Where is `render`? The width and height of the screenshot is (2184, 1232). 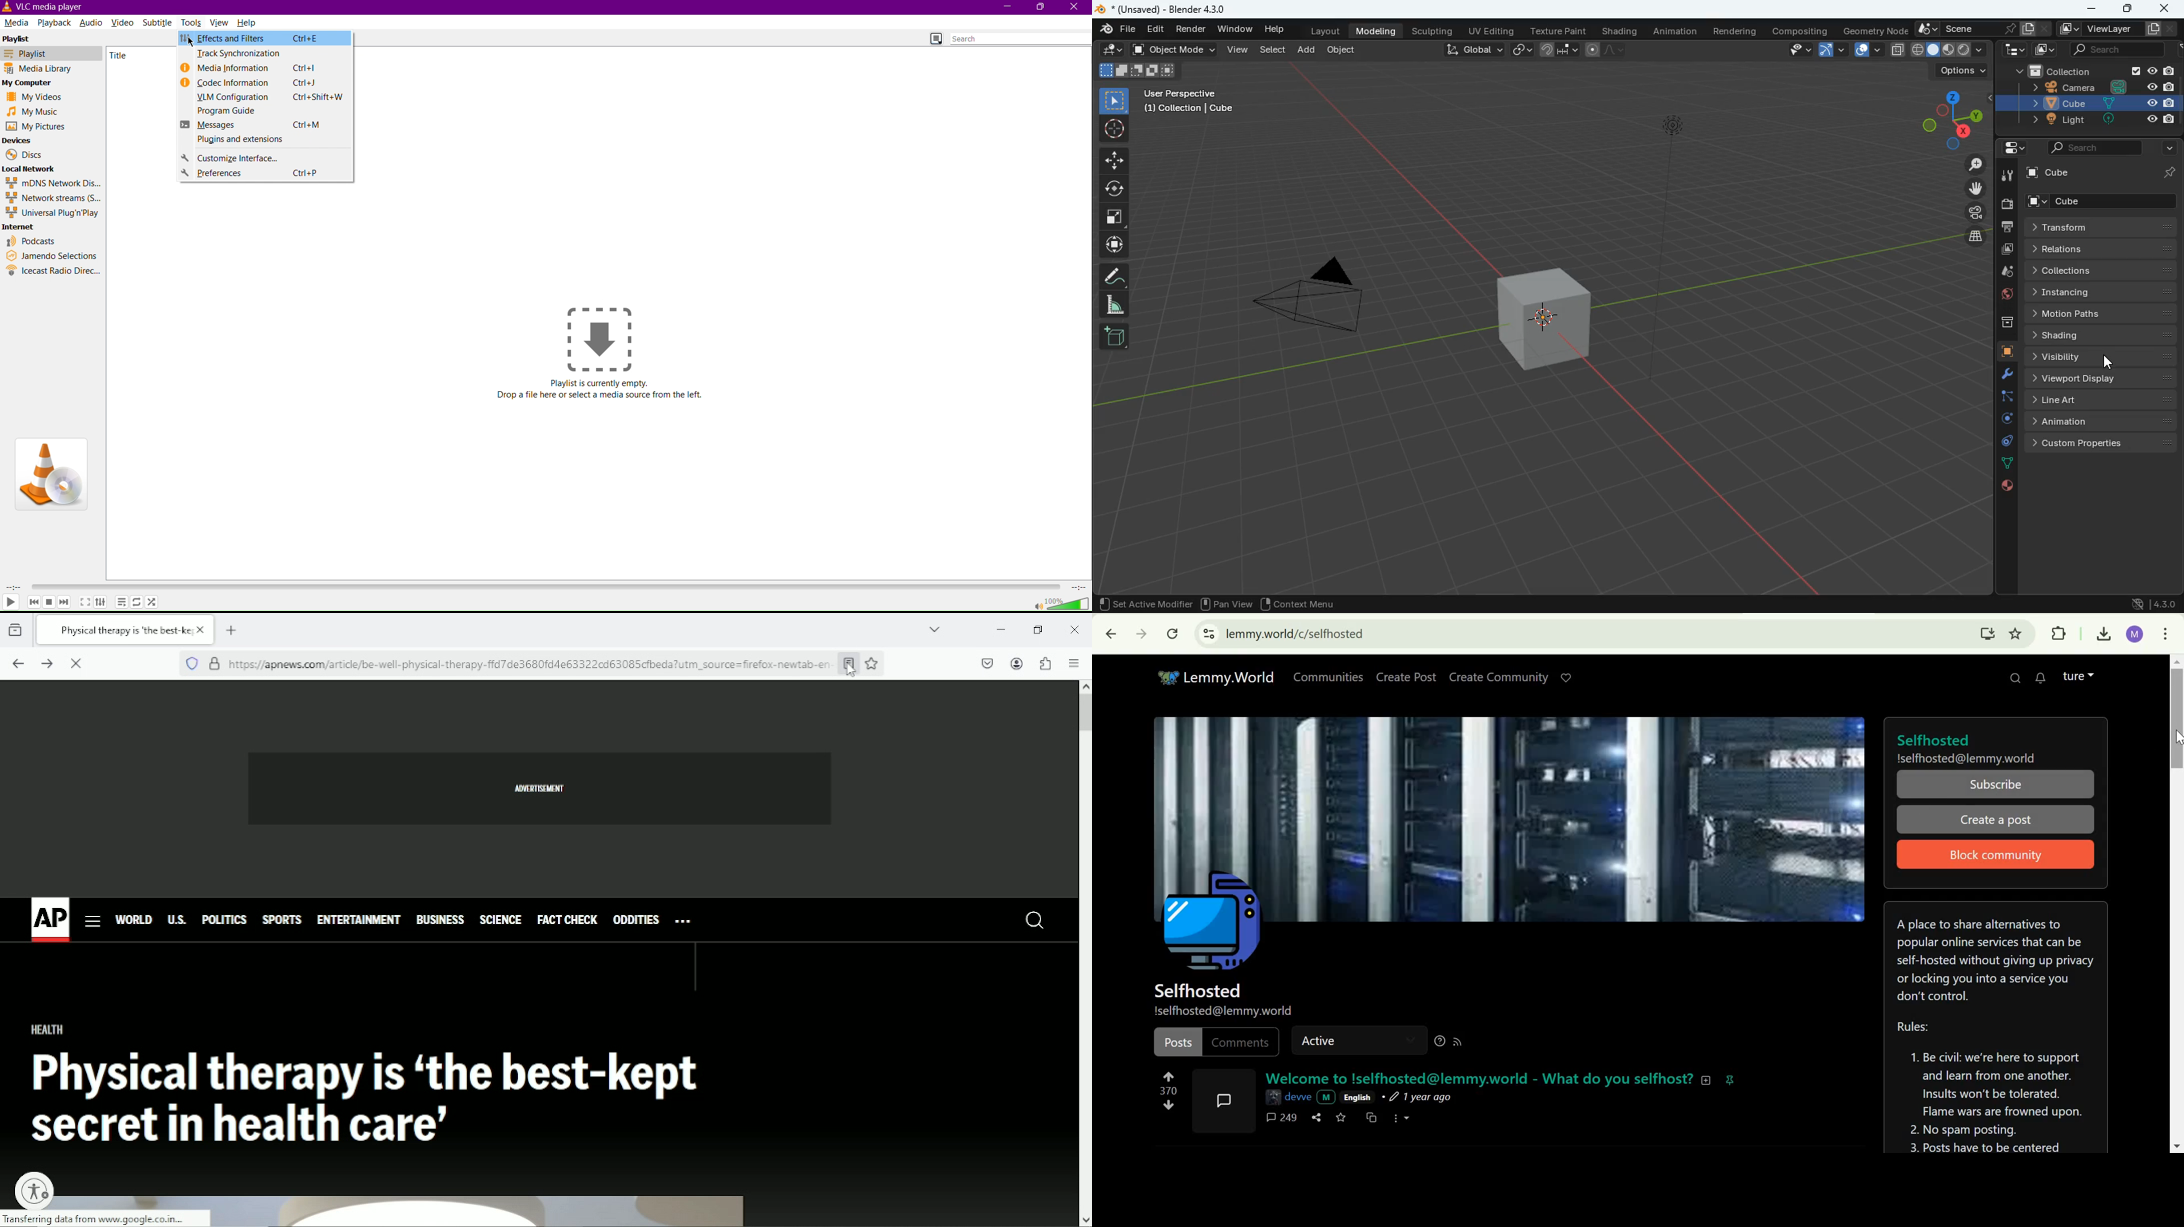 render is located at coordinates (1192, 29).